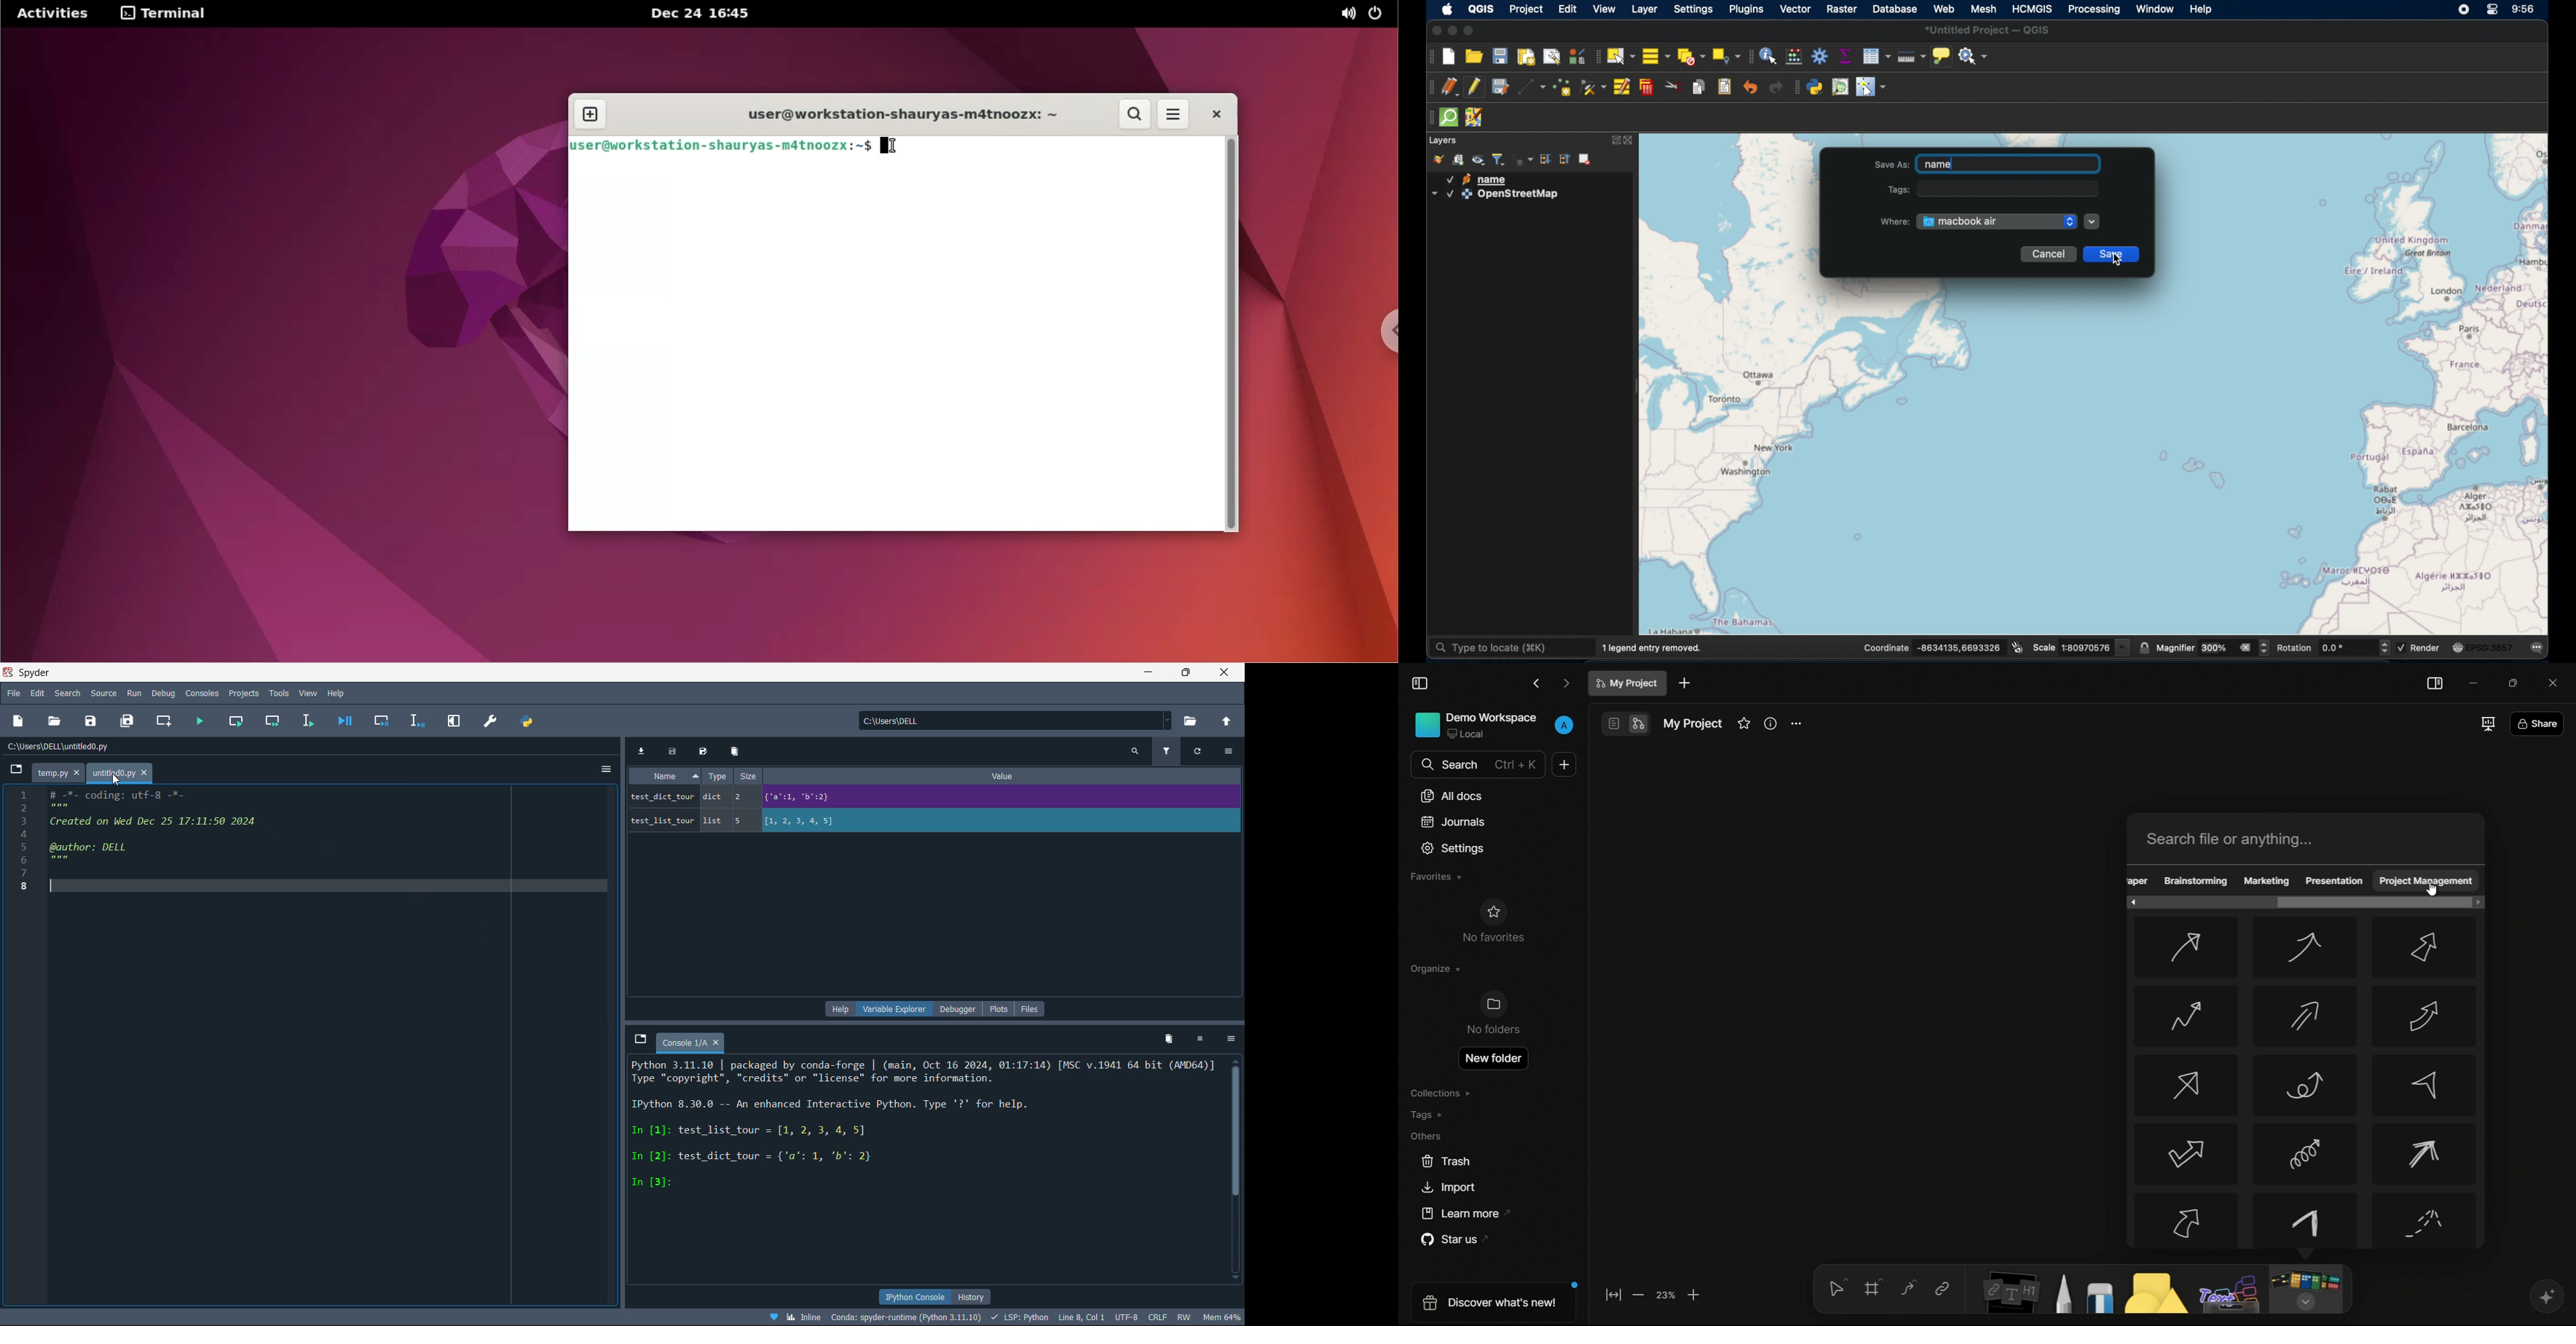  I want to click on close, so click(1223, 673).